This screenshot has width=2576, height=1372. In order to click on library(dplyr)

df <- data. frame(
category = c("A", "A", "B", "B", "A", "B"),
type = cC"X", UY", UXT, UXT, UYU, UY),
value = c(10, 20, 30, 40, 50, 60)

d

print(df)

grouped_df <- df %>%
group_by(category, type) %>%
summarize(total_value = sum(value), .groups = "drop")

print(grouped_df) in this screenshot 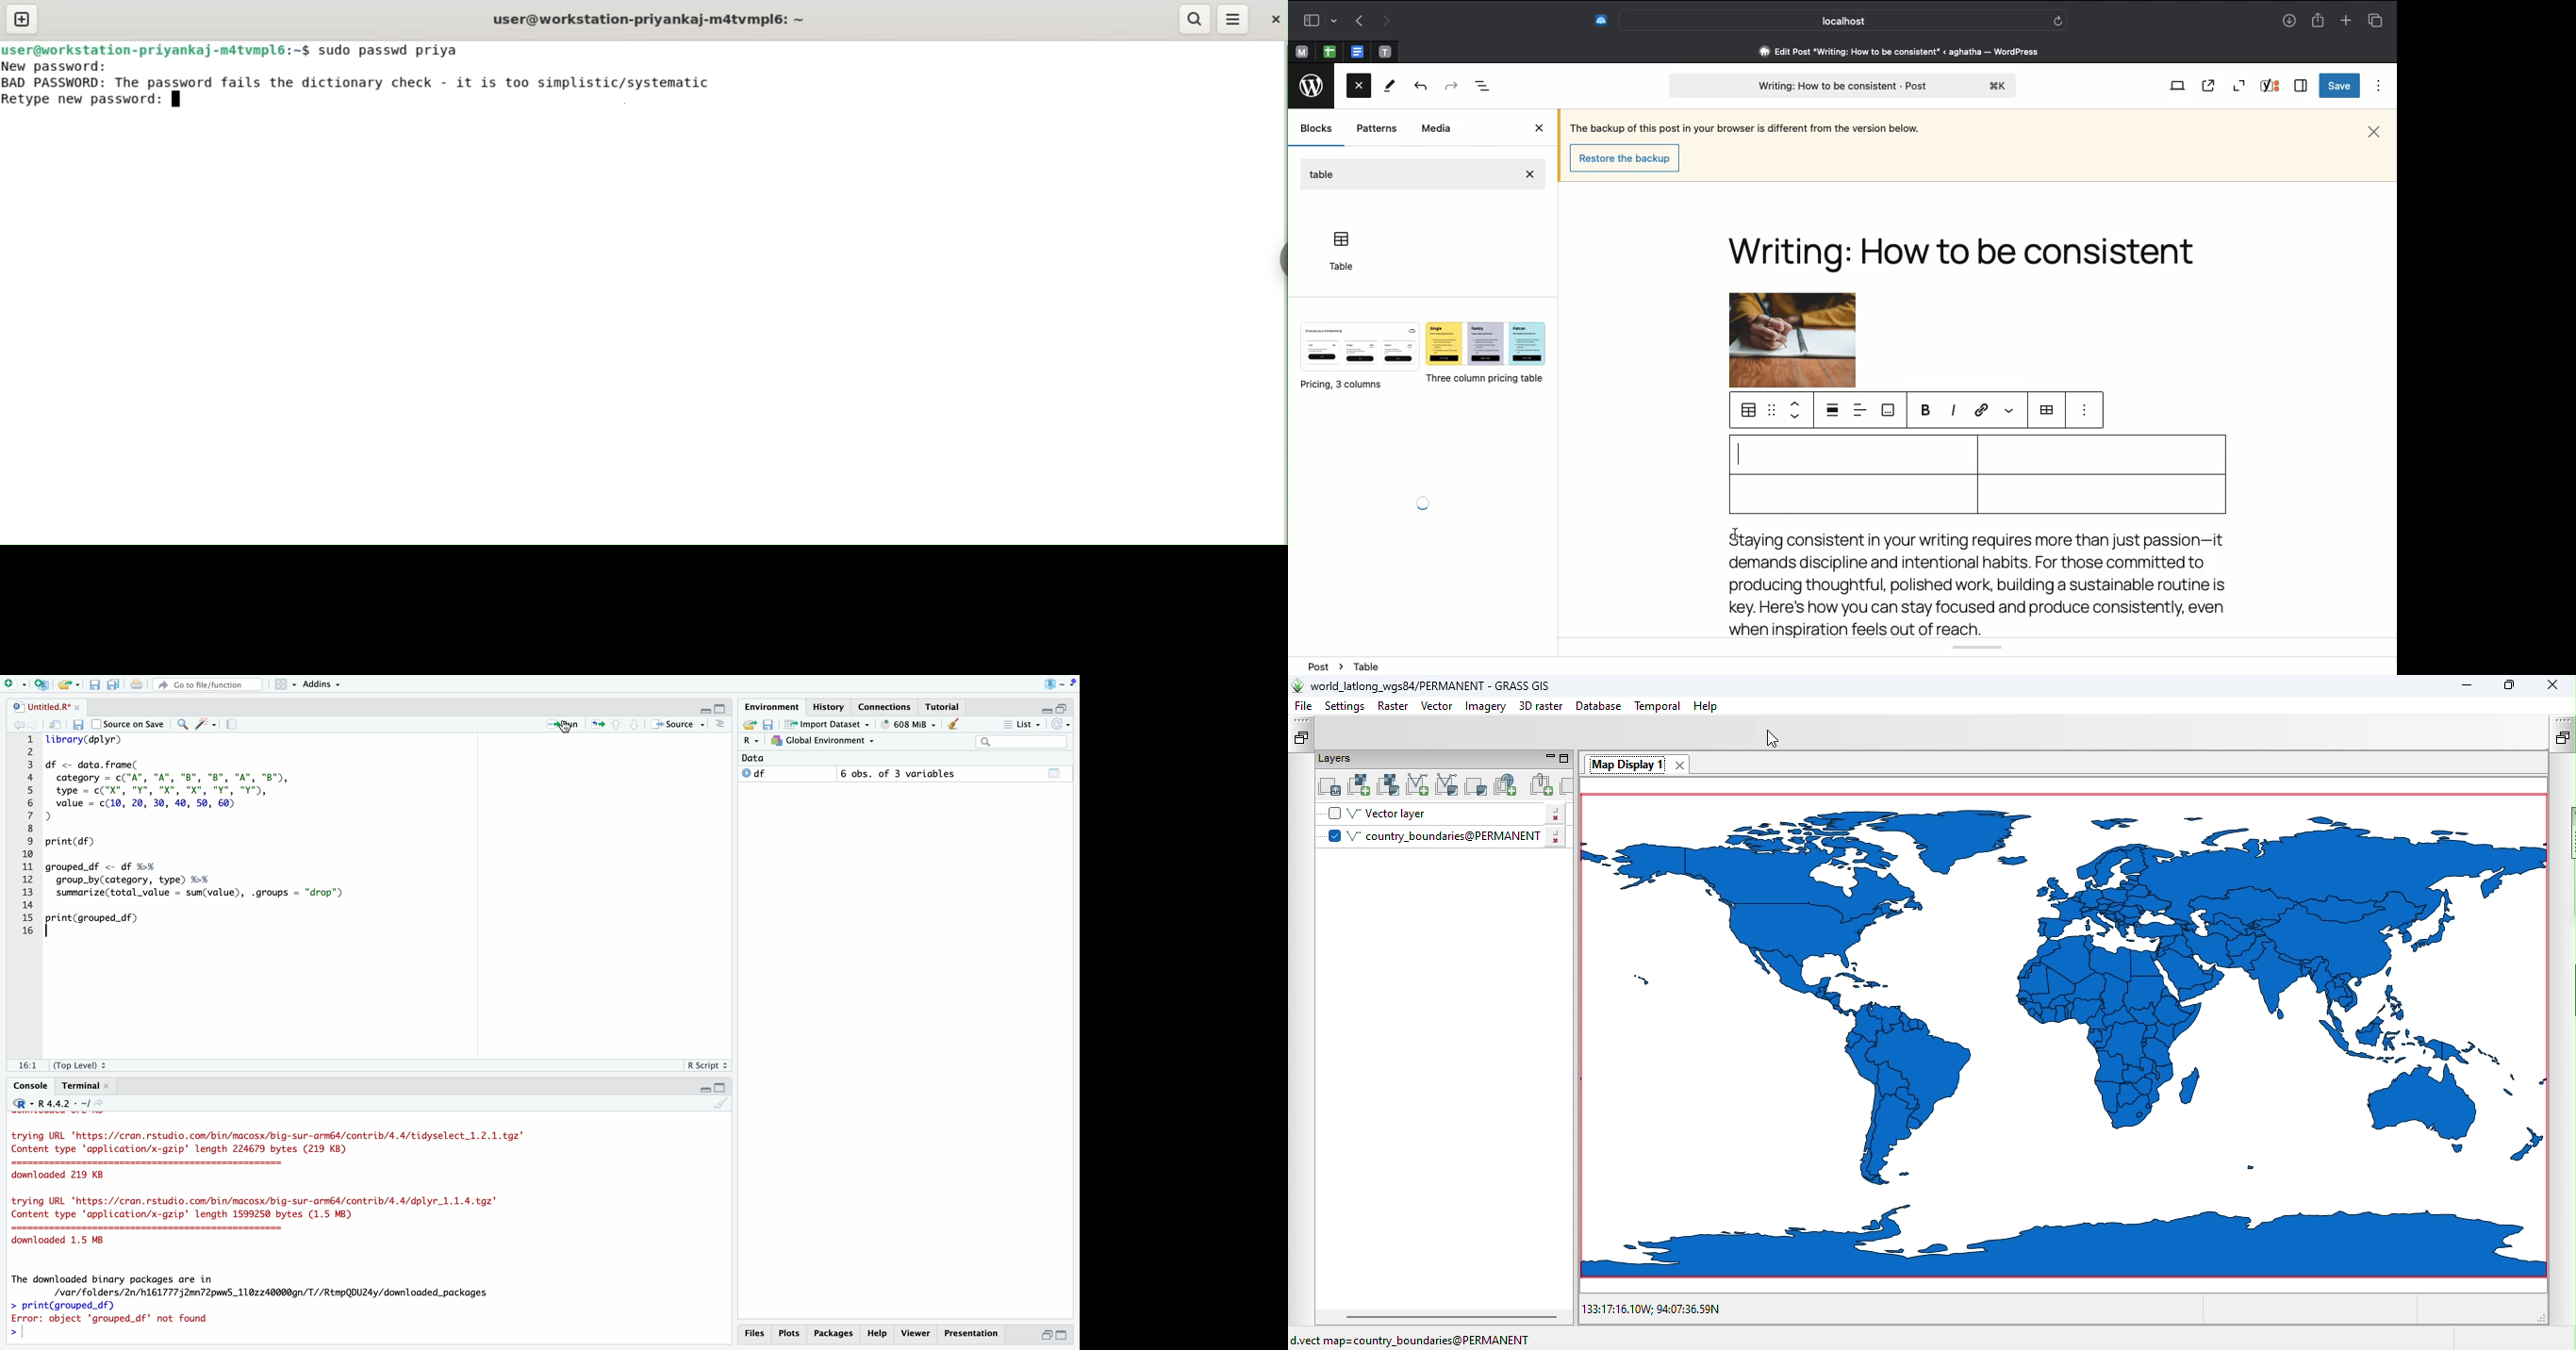, I will do `click(385, 888)`.